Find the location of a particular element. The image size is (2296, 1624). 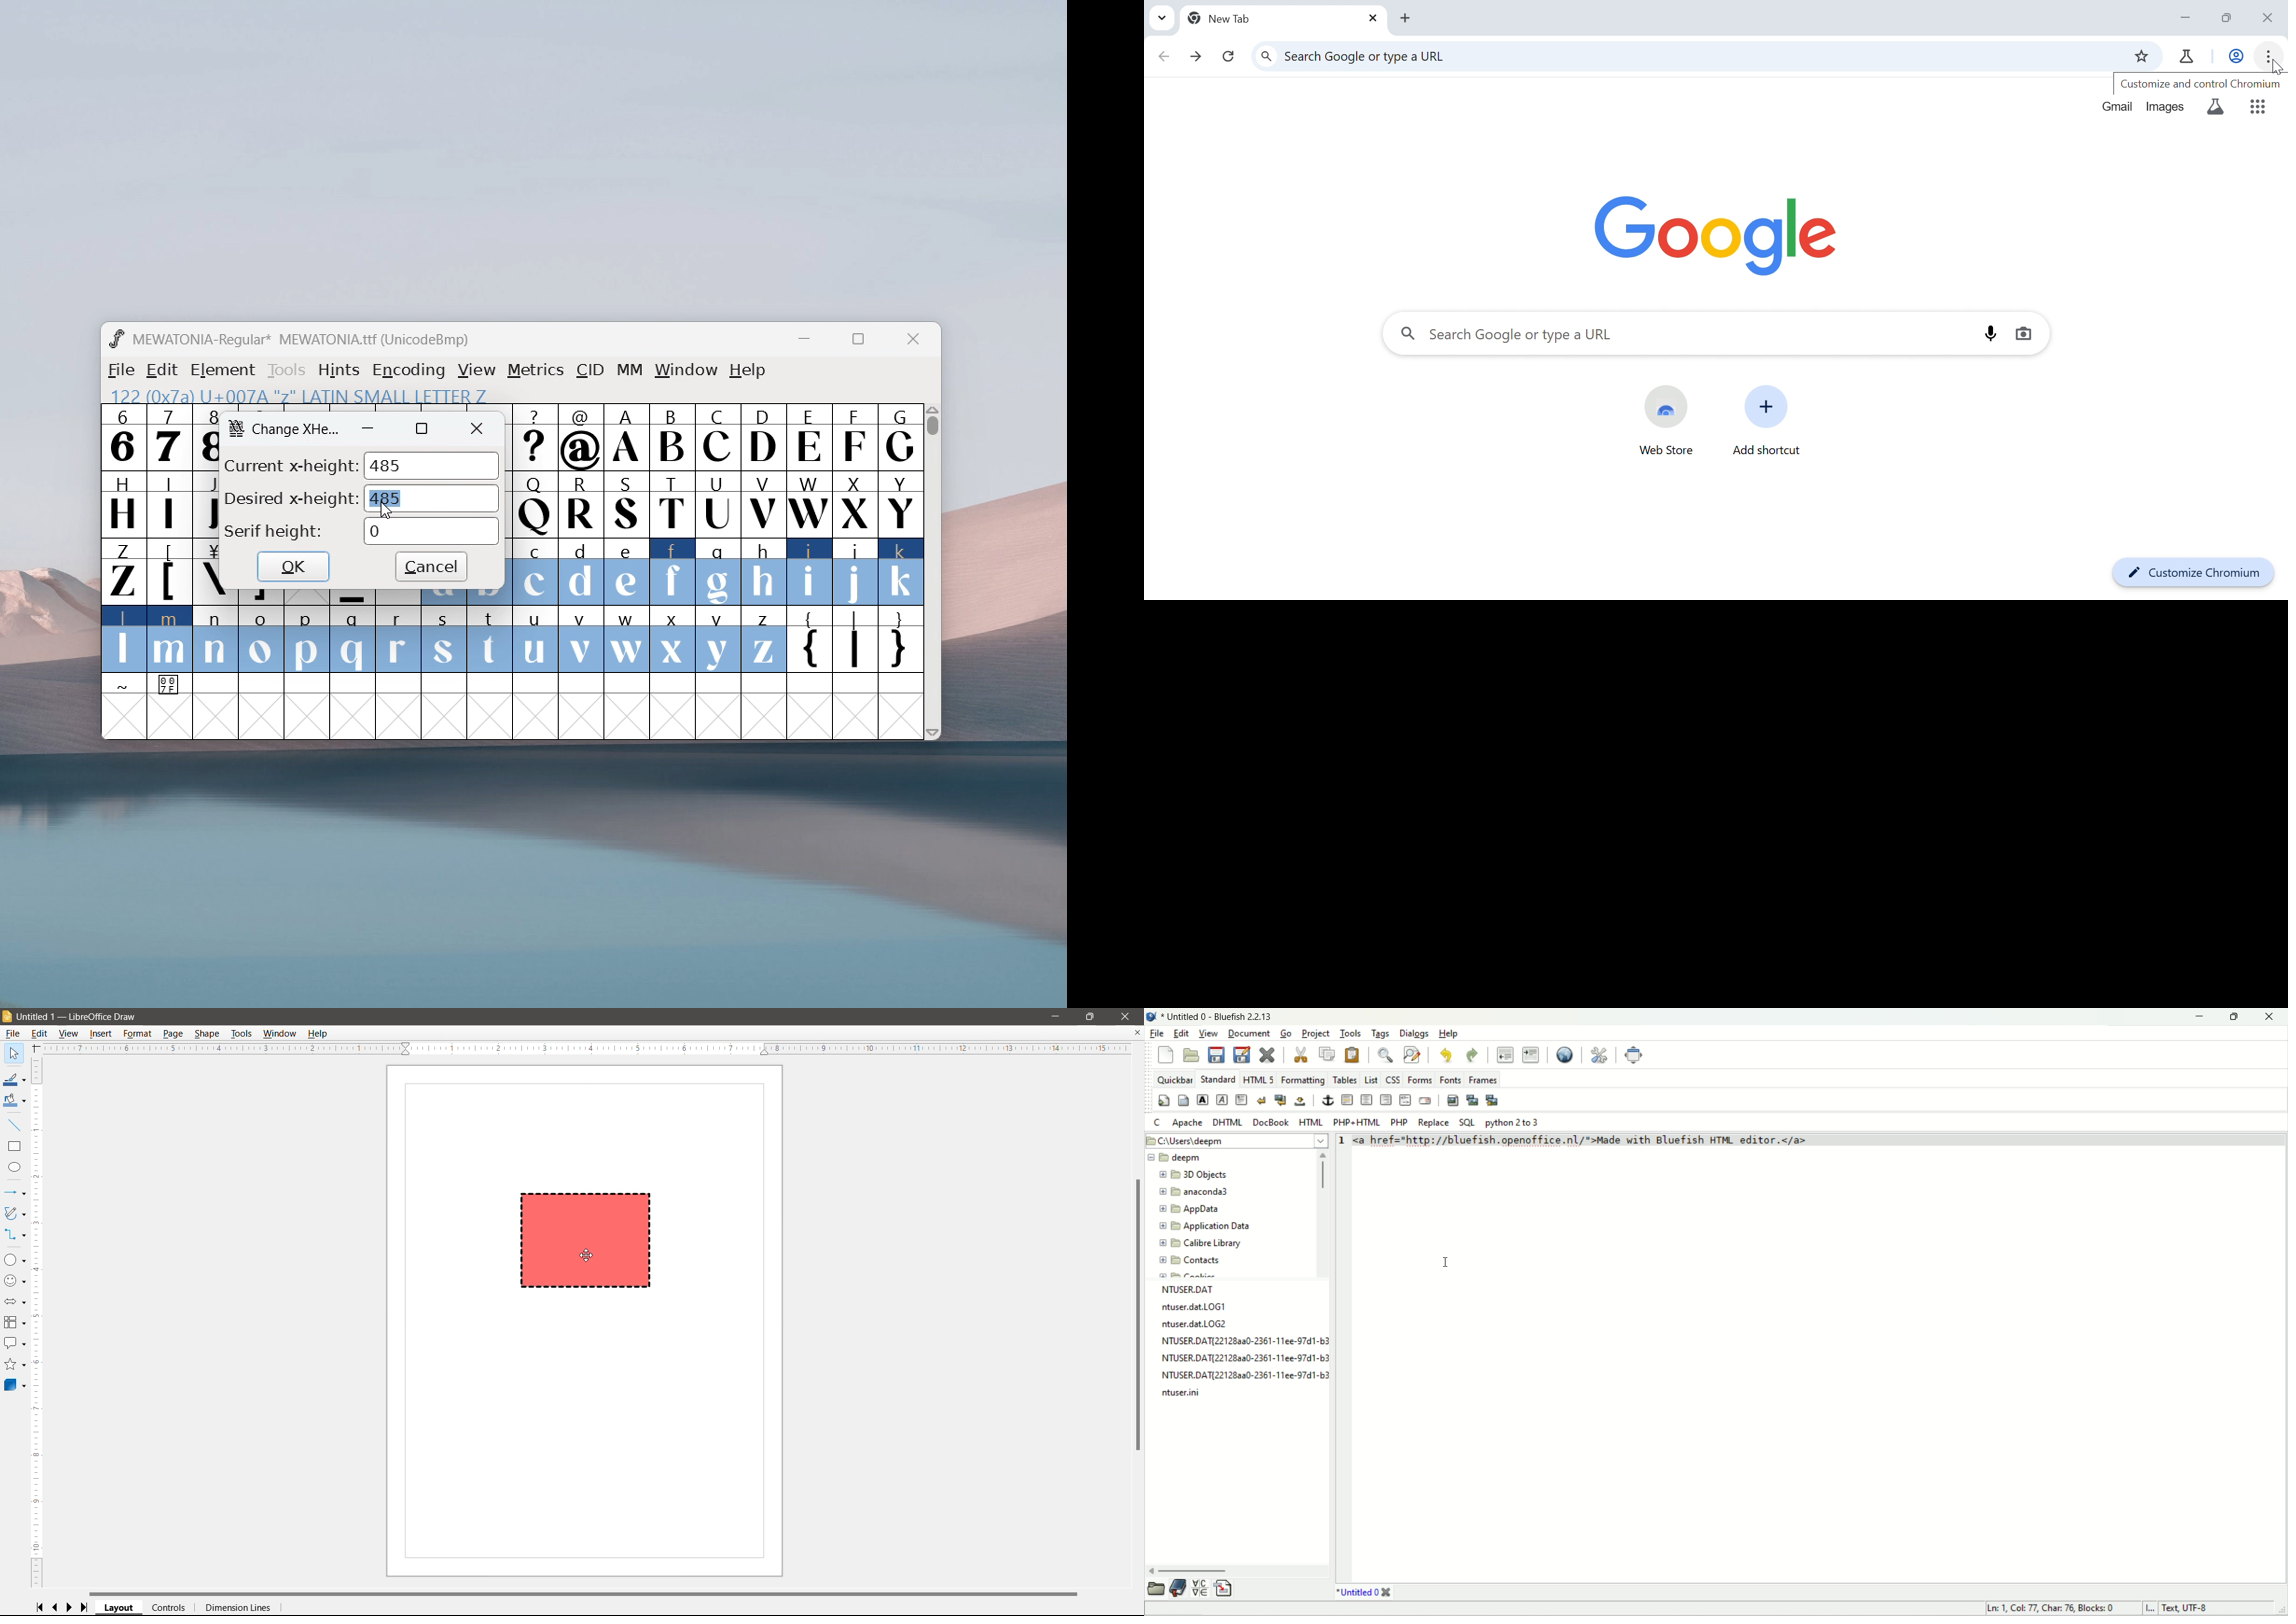

Add shortcut is located at coordinates (1769, 451).